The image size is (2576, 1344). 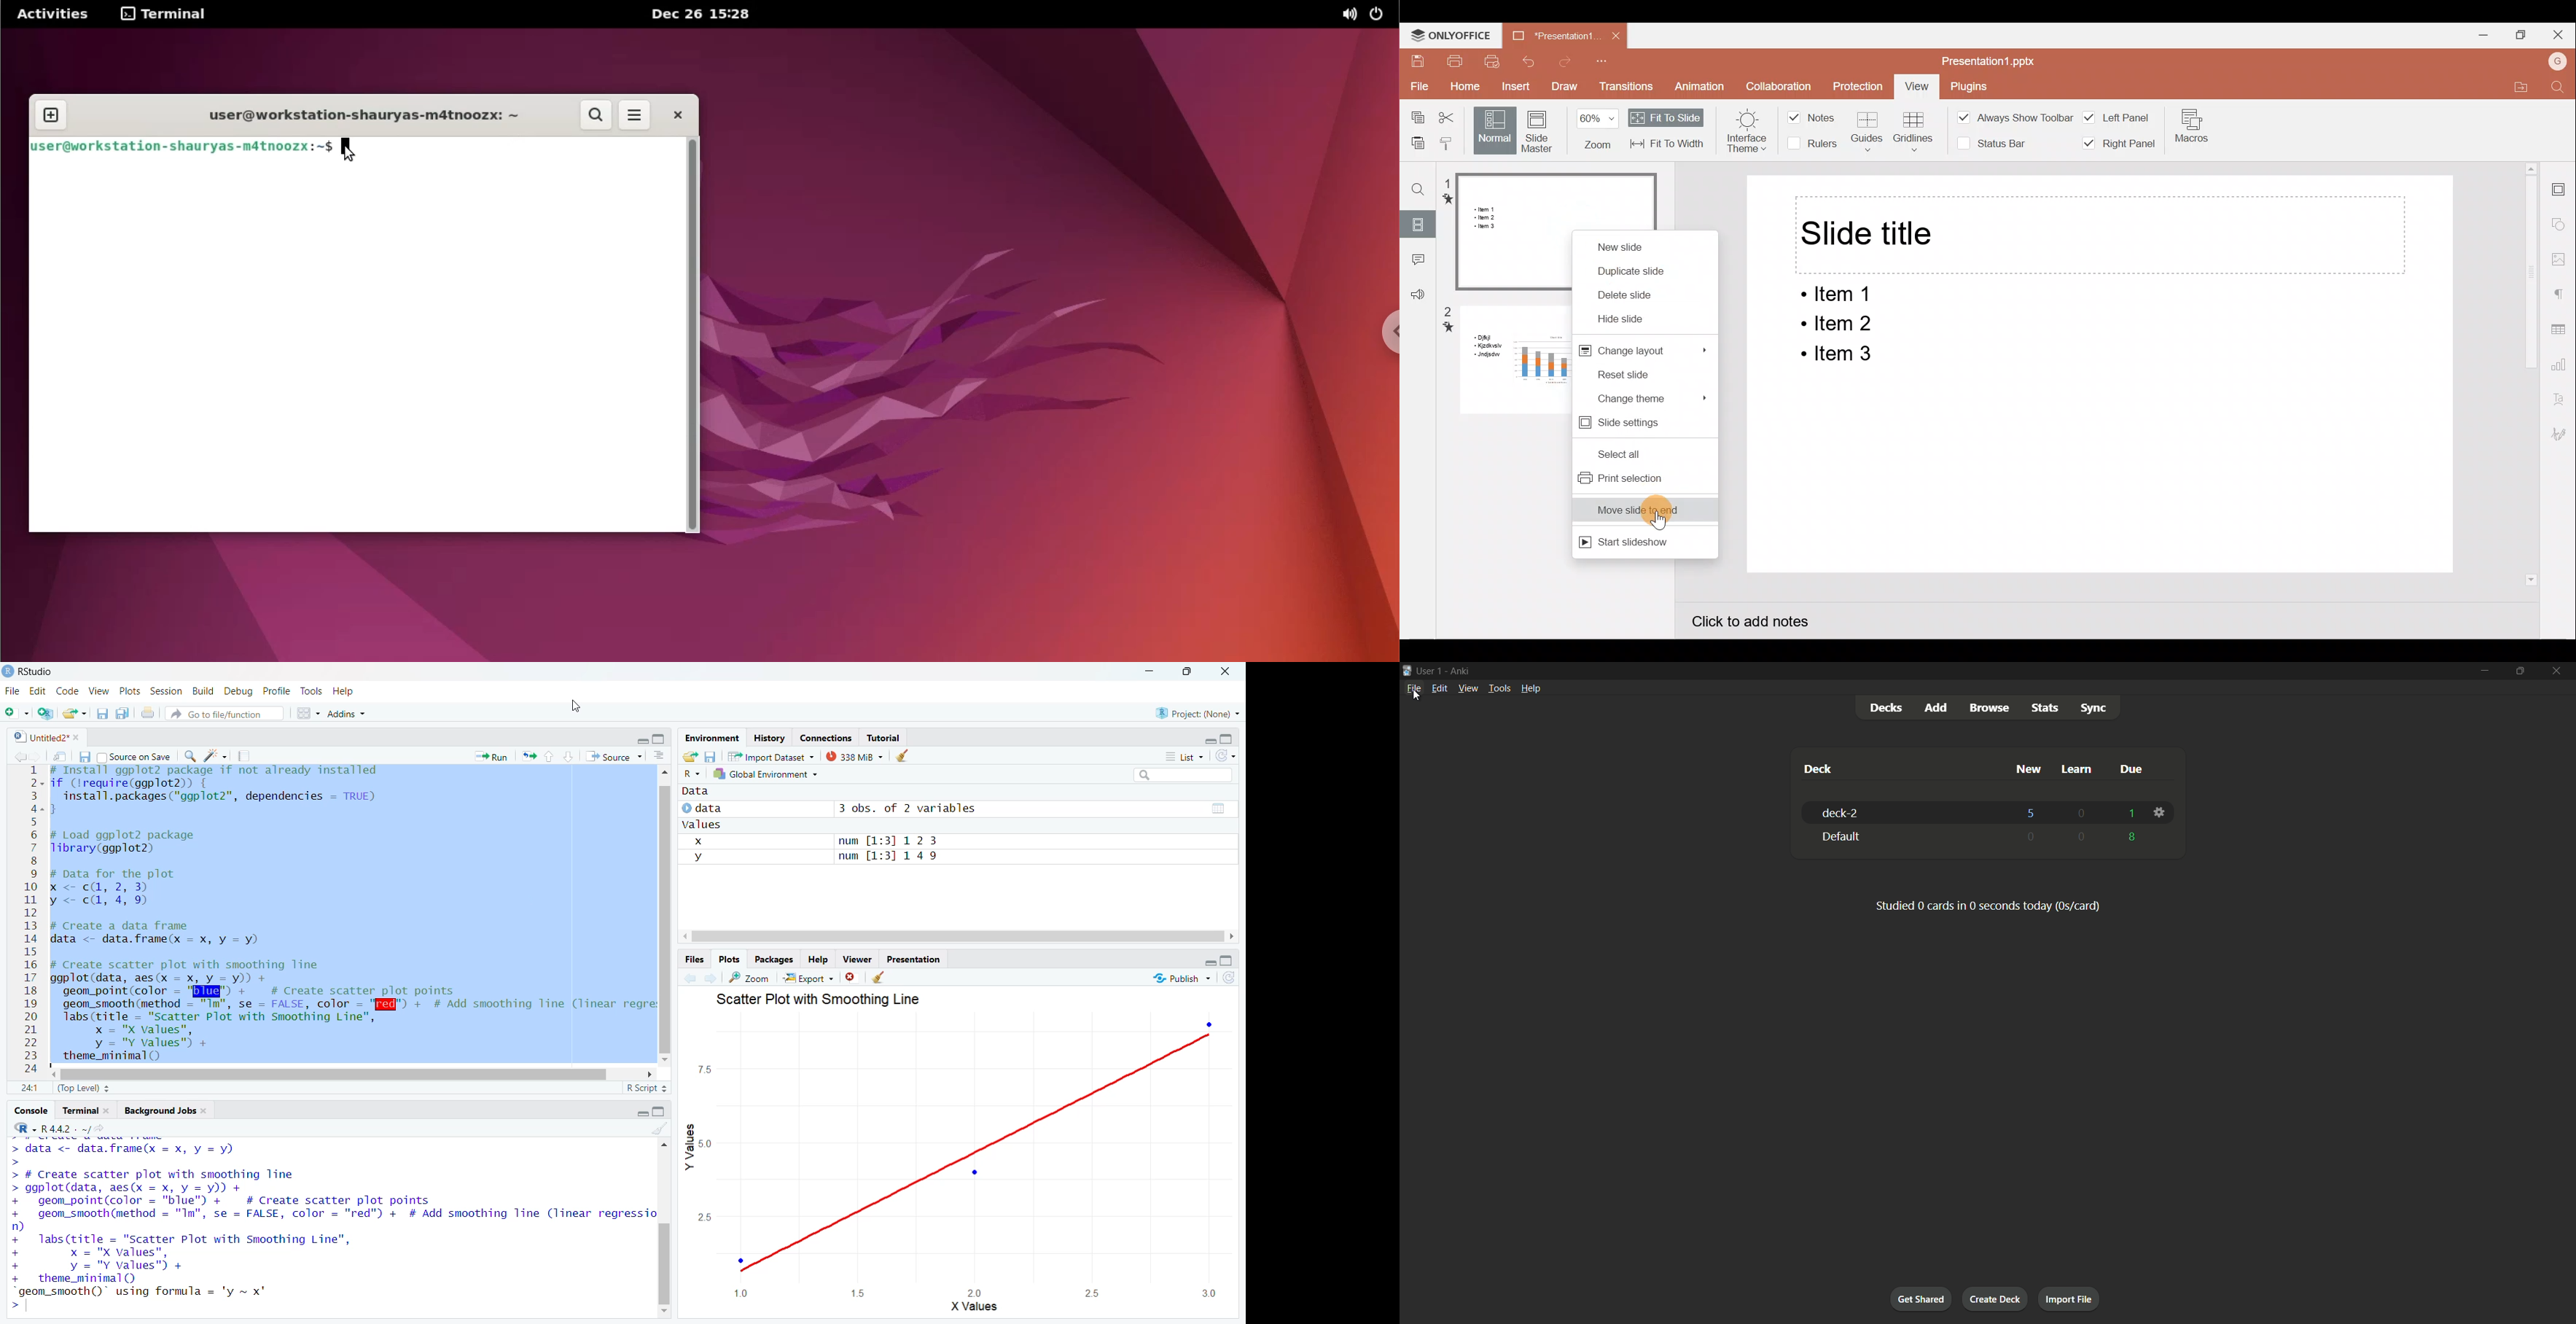 What do you see at coordinates (639, 741) in the screenshot?
I see `hide r script` at bounding box center [639, 741].